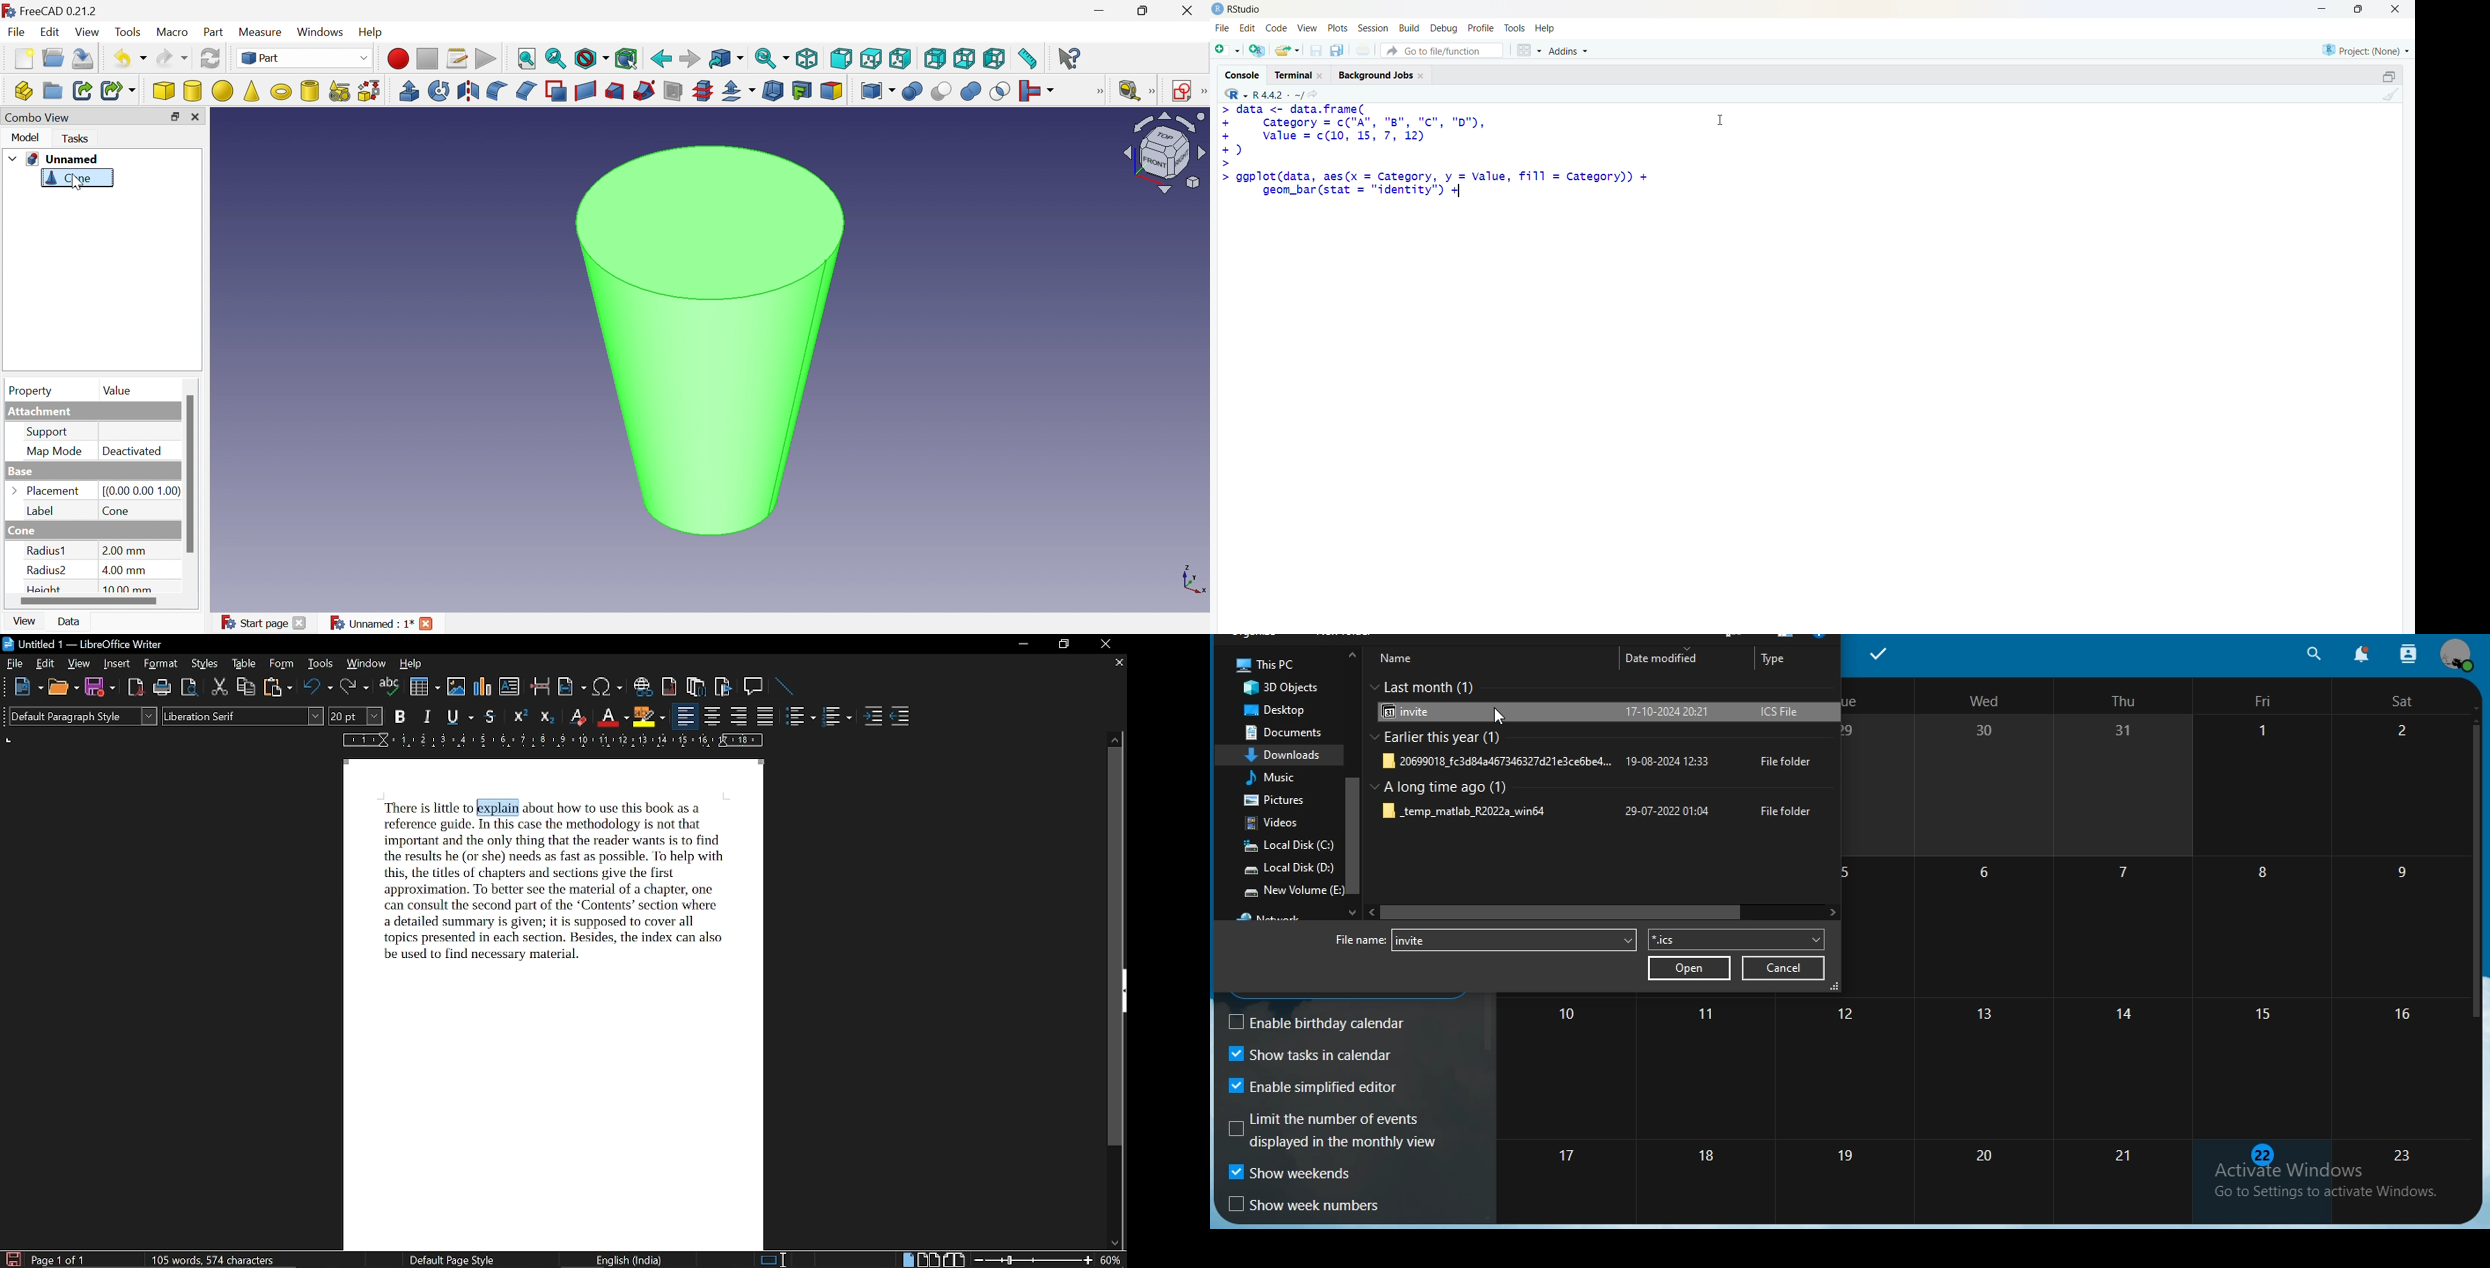  Describe the element at coordinates (243, 664) in the screenshot. I see `table` at that location.